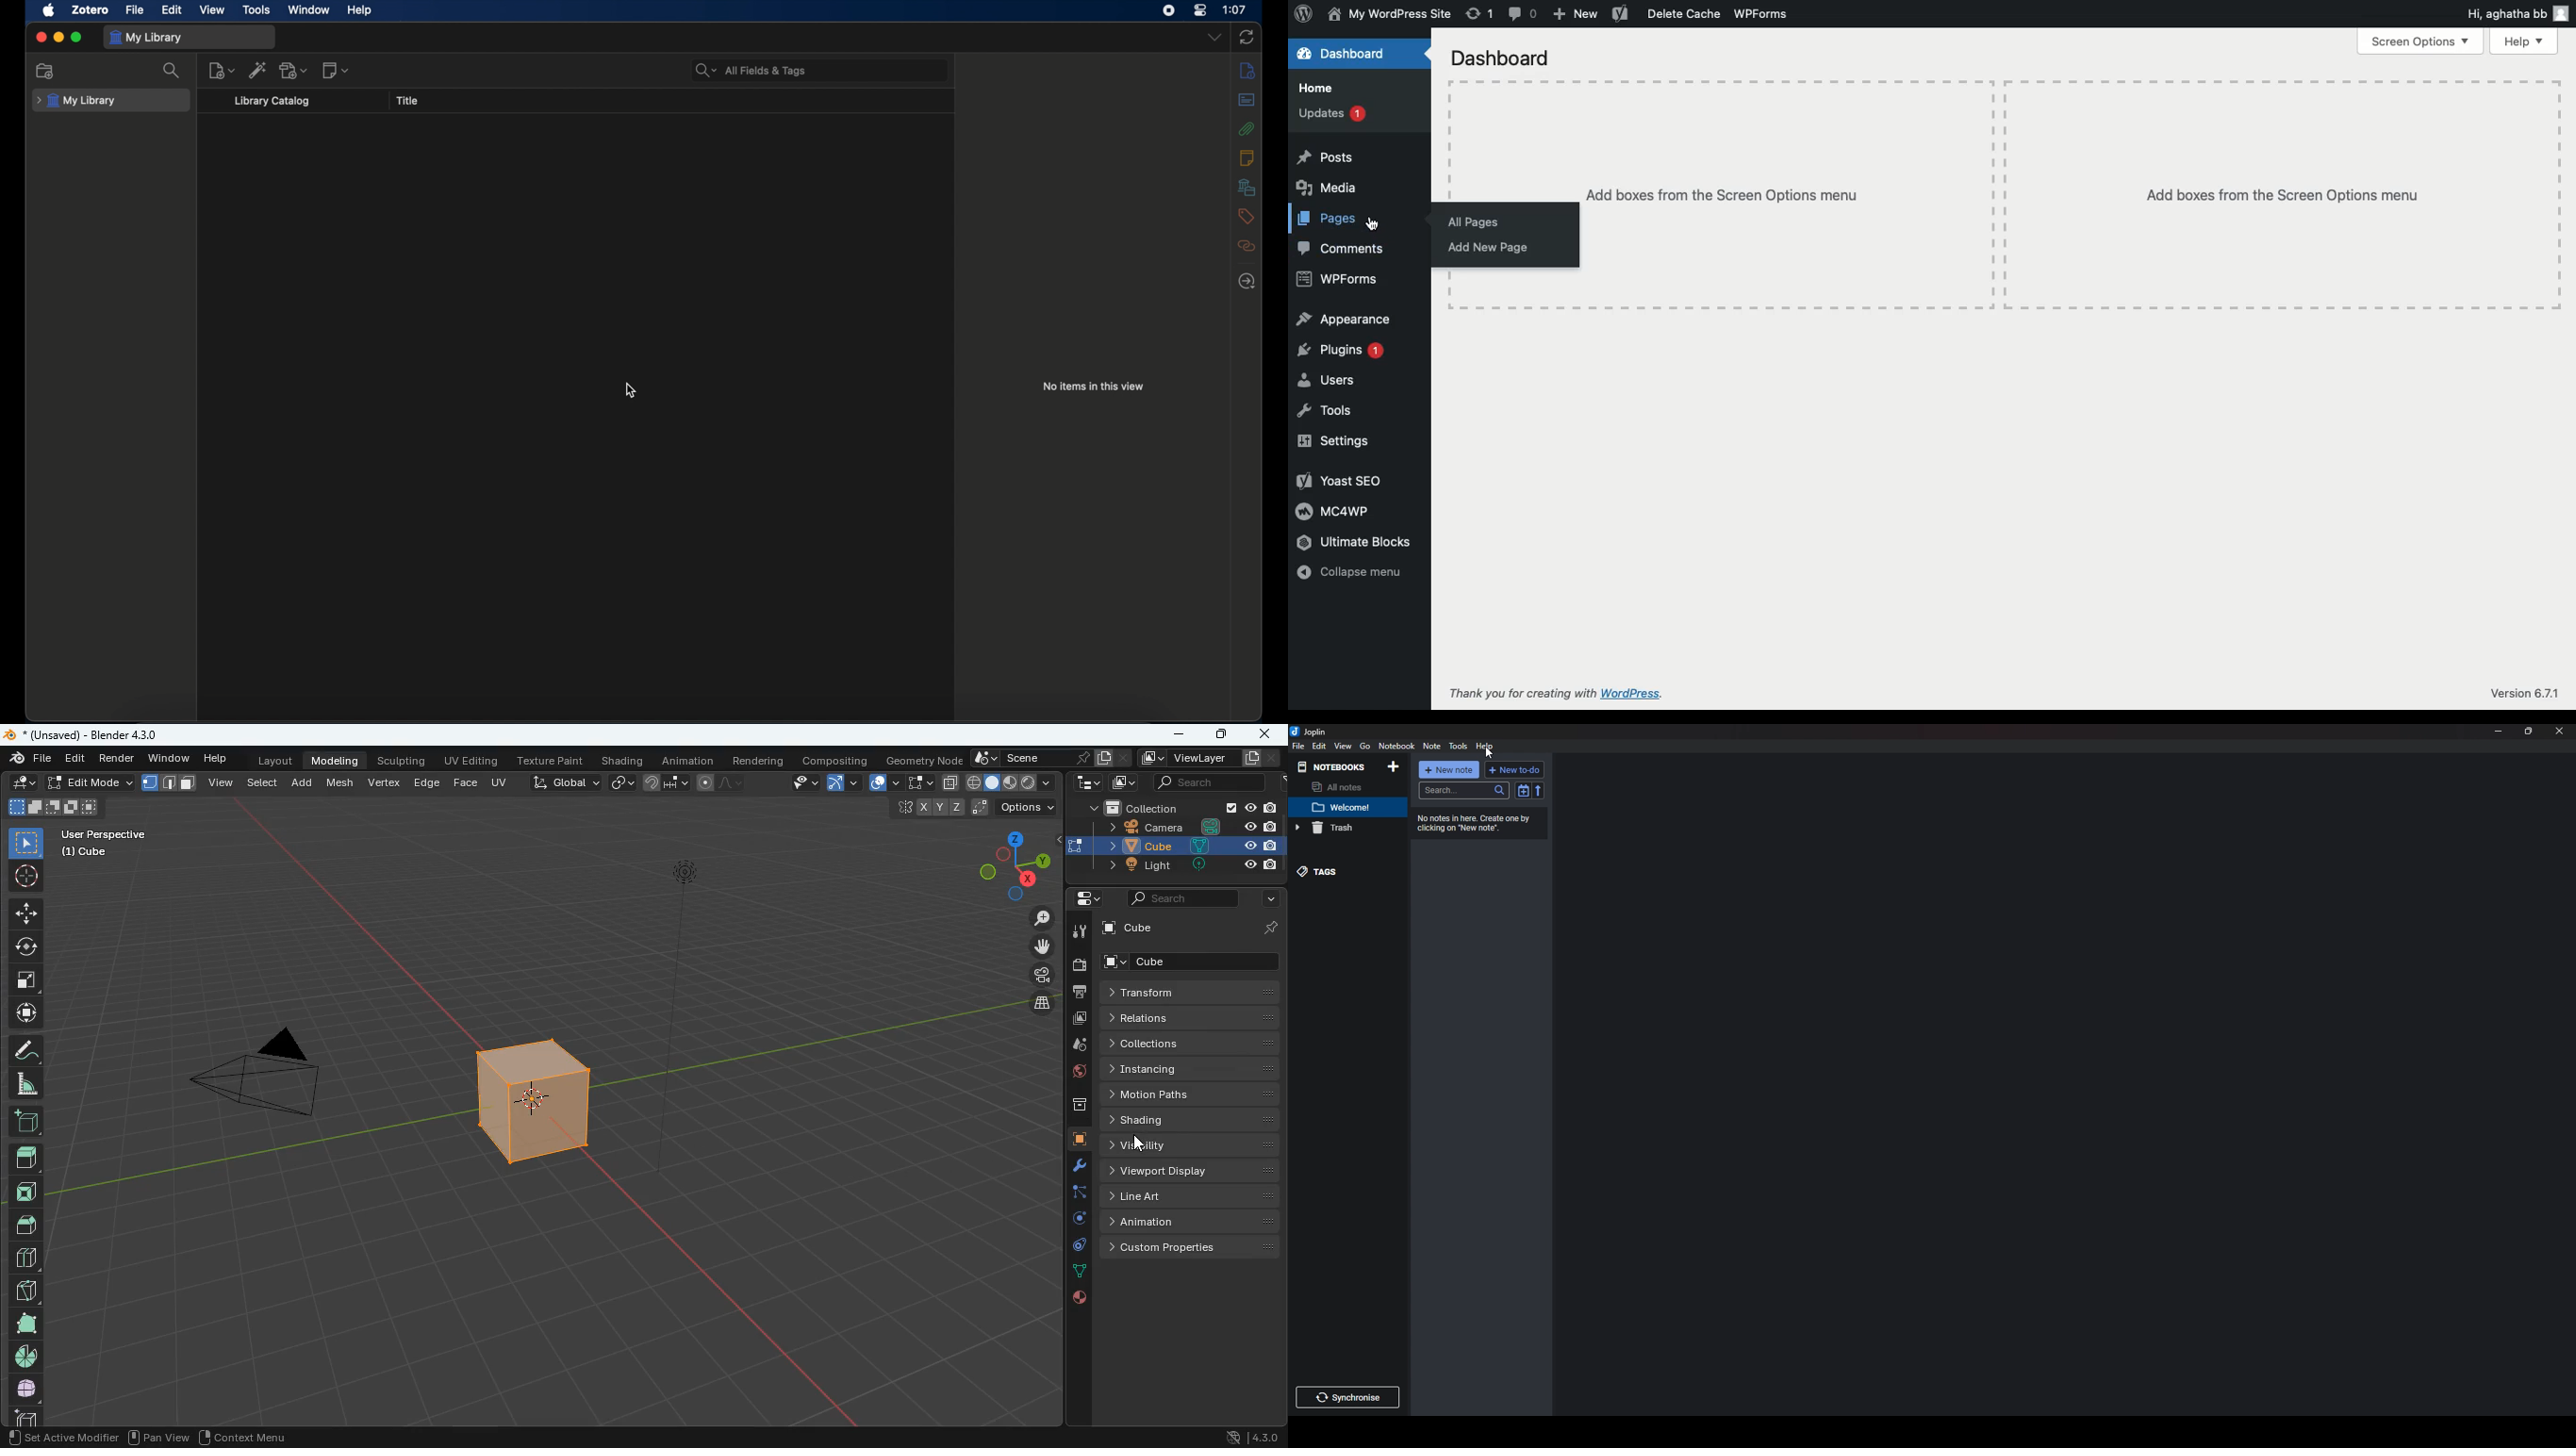 The image size is (2576, 1456). I want to click on Thank you for creating with WordPress, so click(1558, 695).